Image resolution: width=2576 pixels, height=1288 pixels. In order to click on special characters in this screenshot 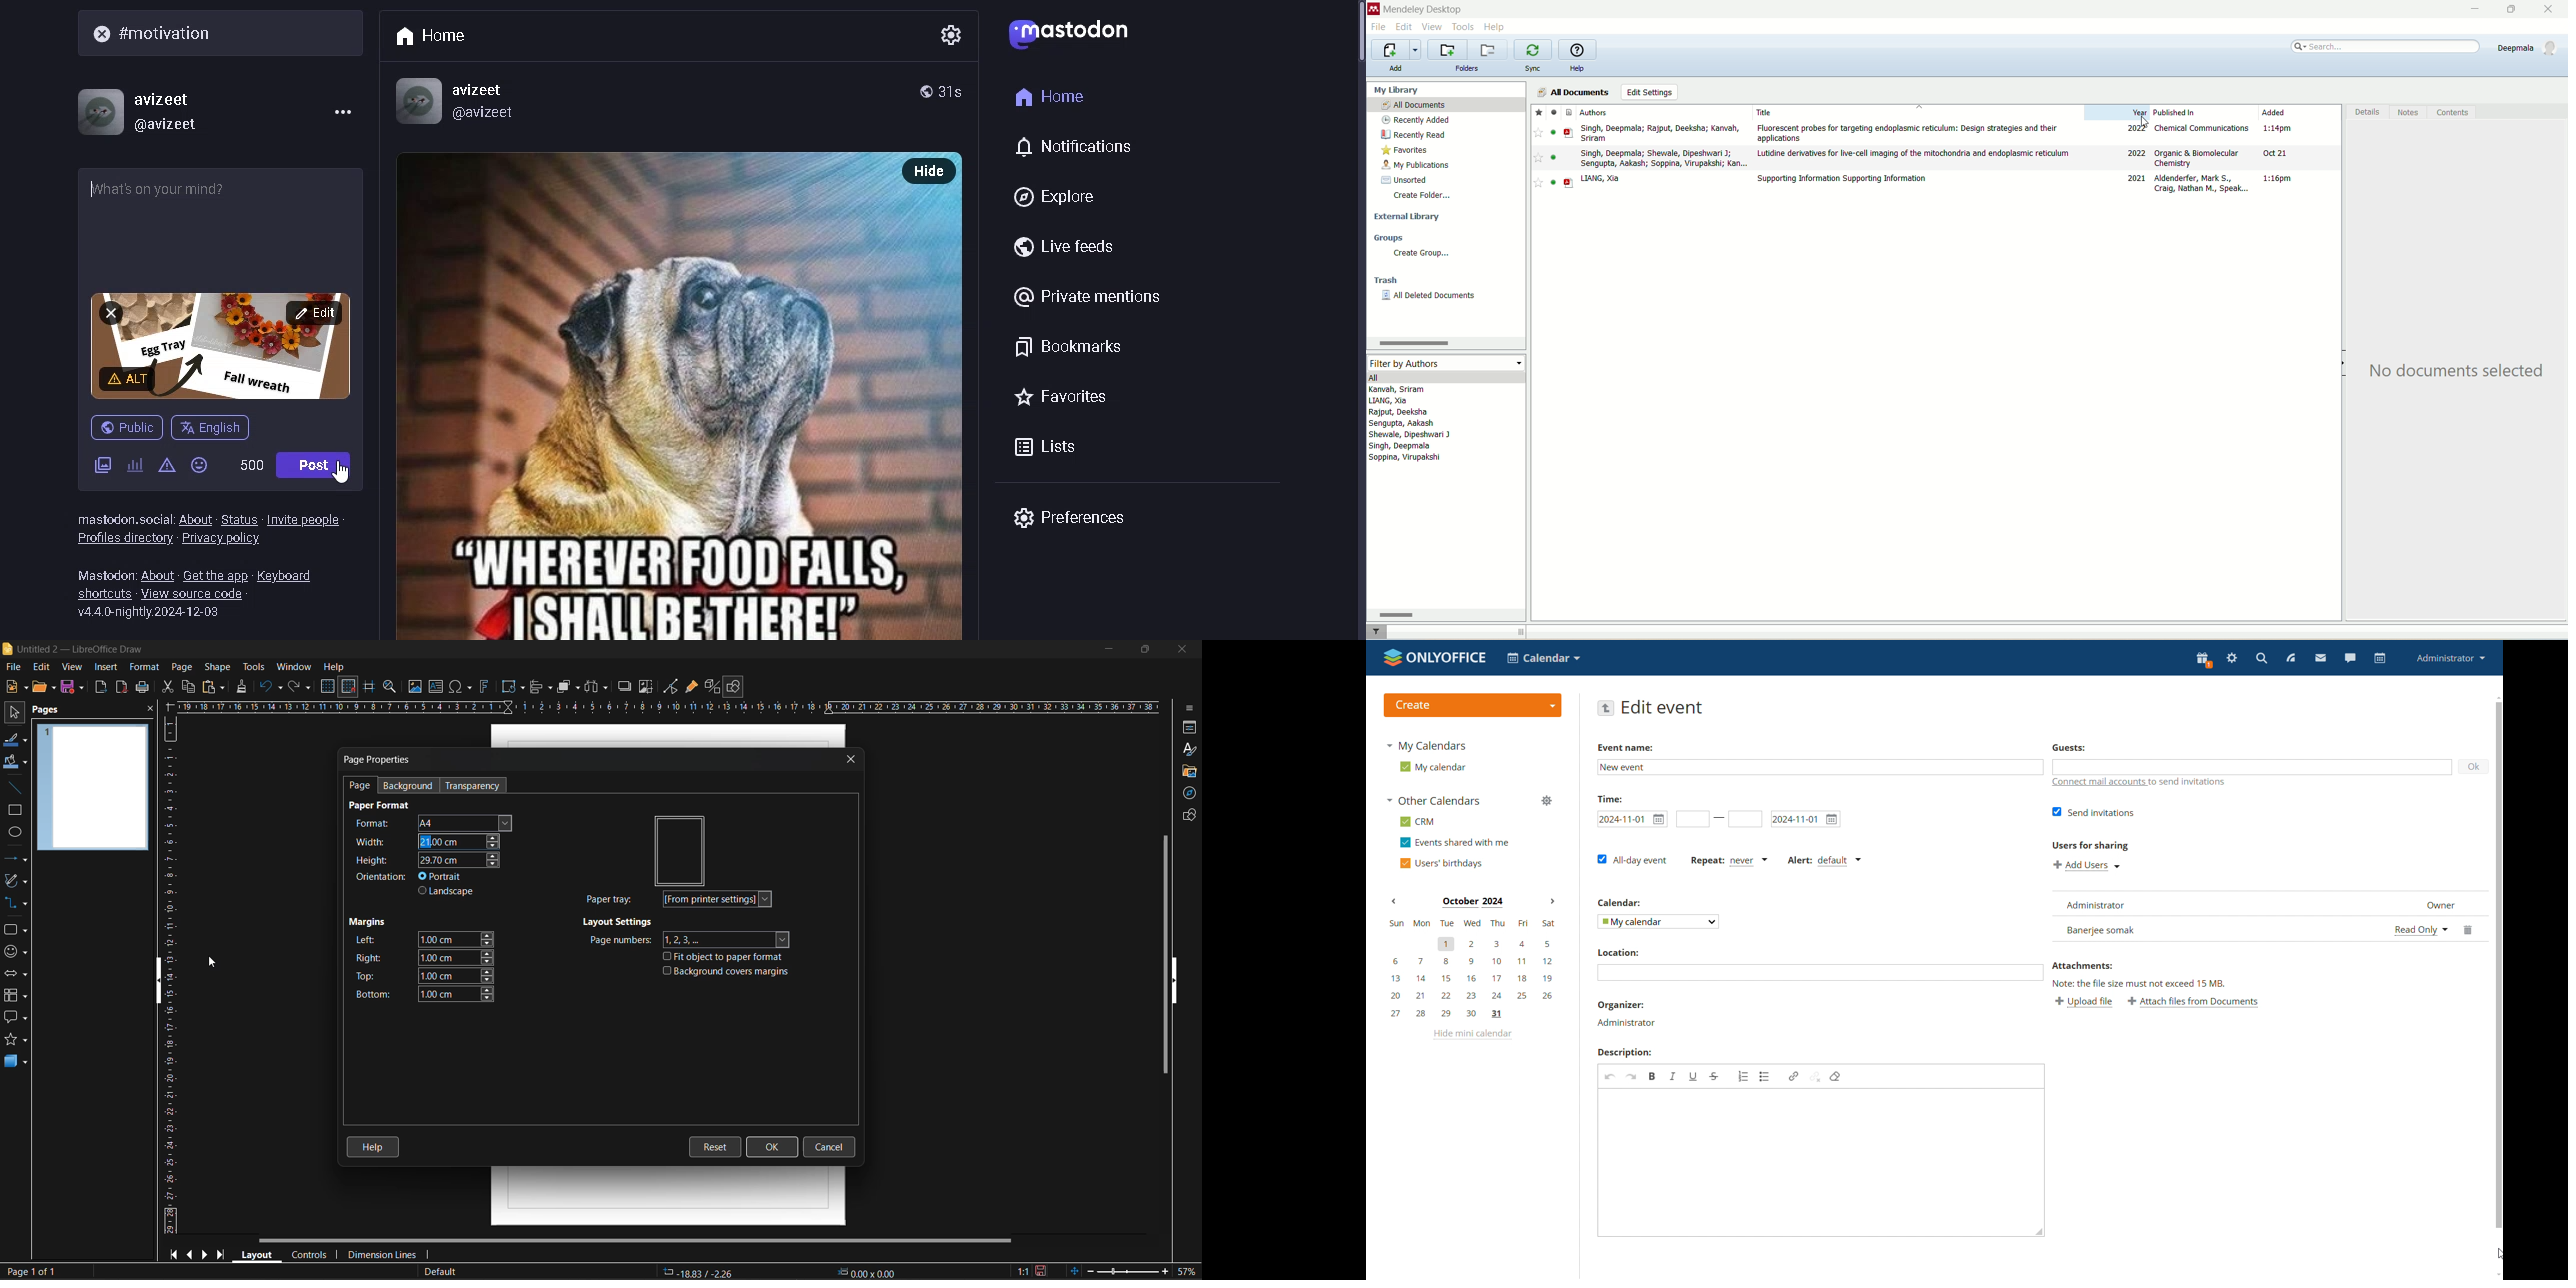, I will do `click(460, 687)`.